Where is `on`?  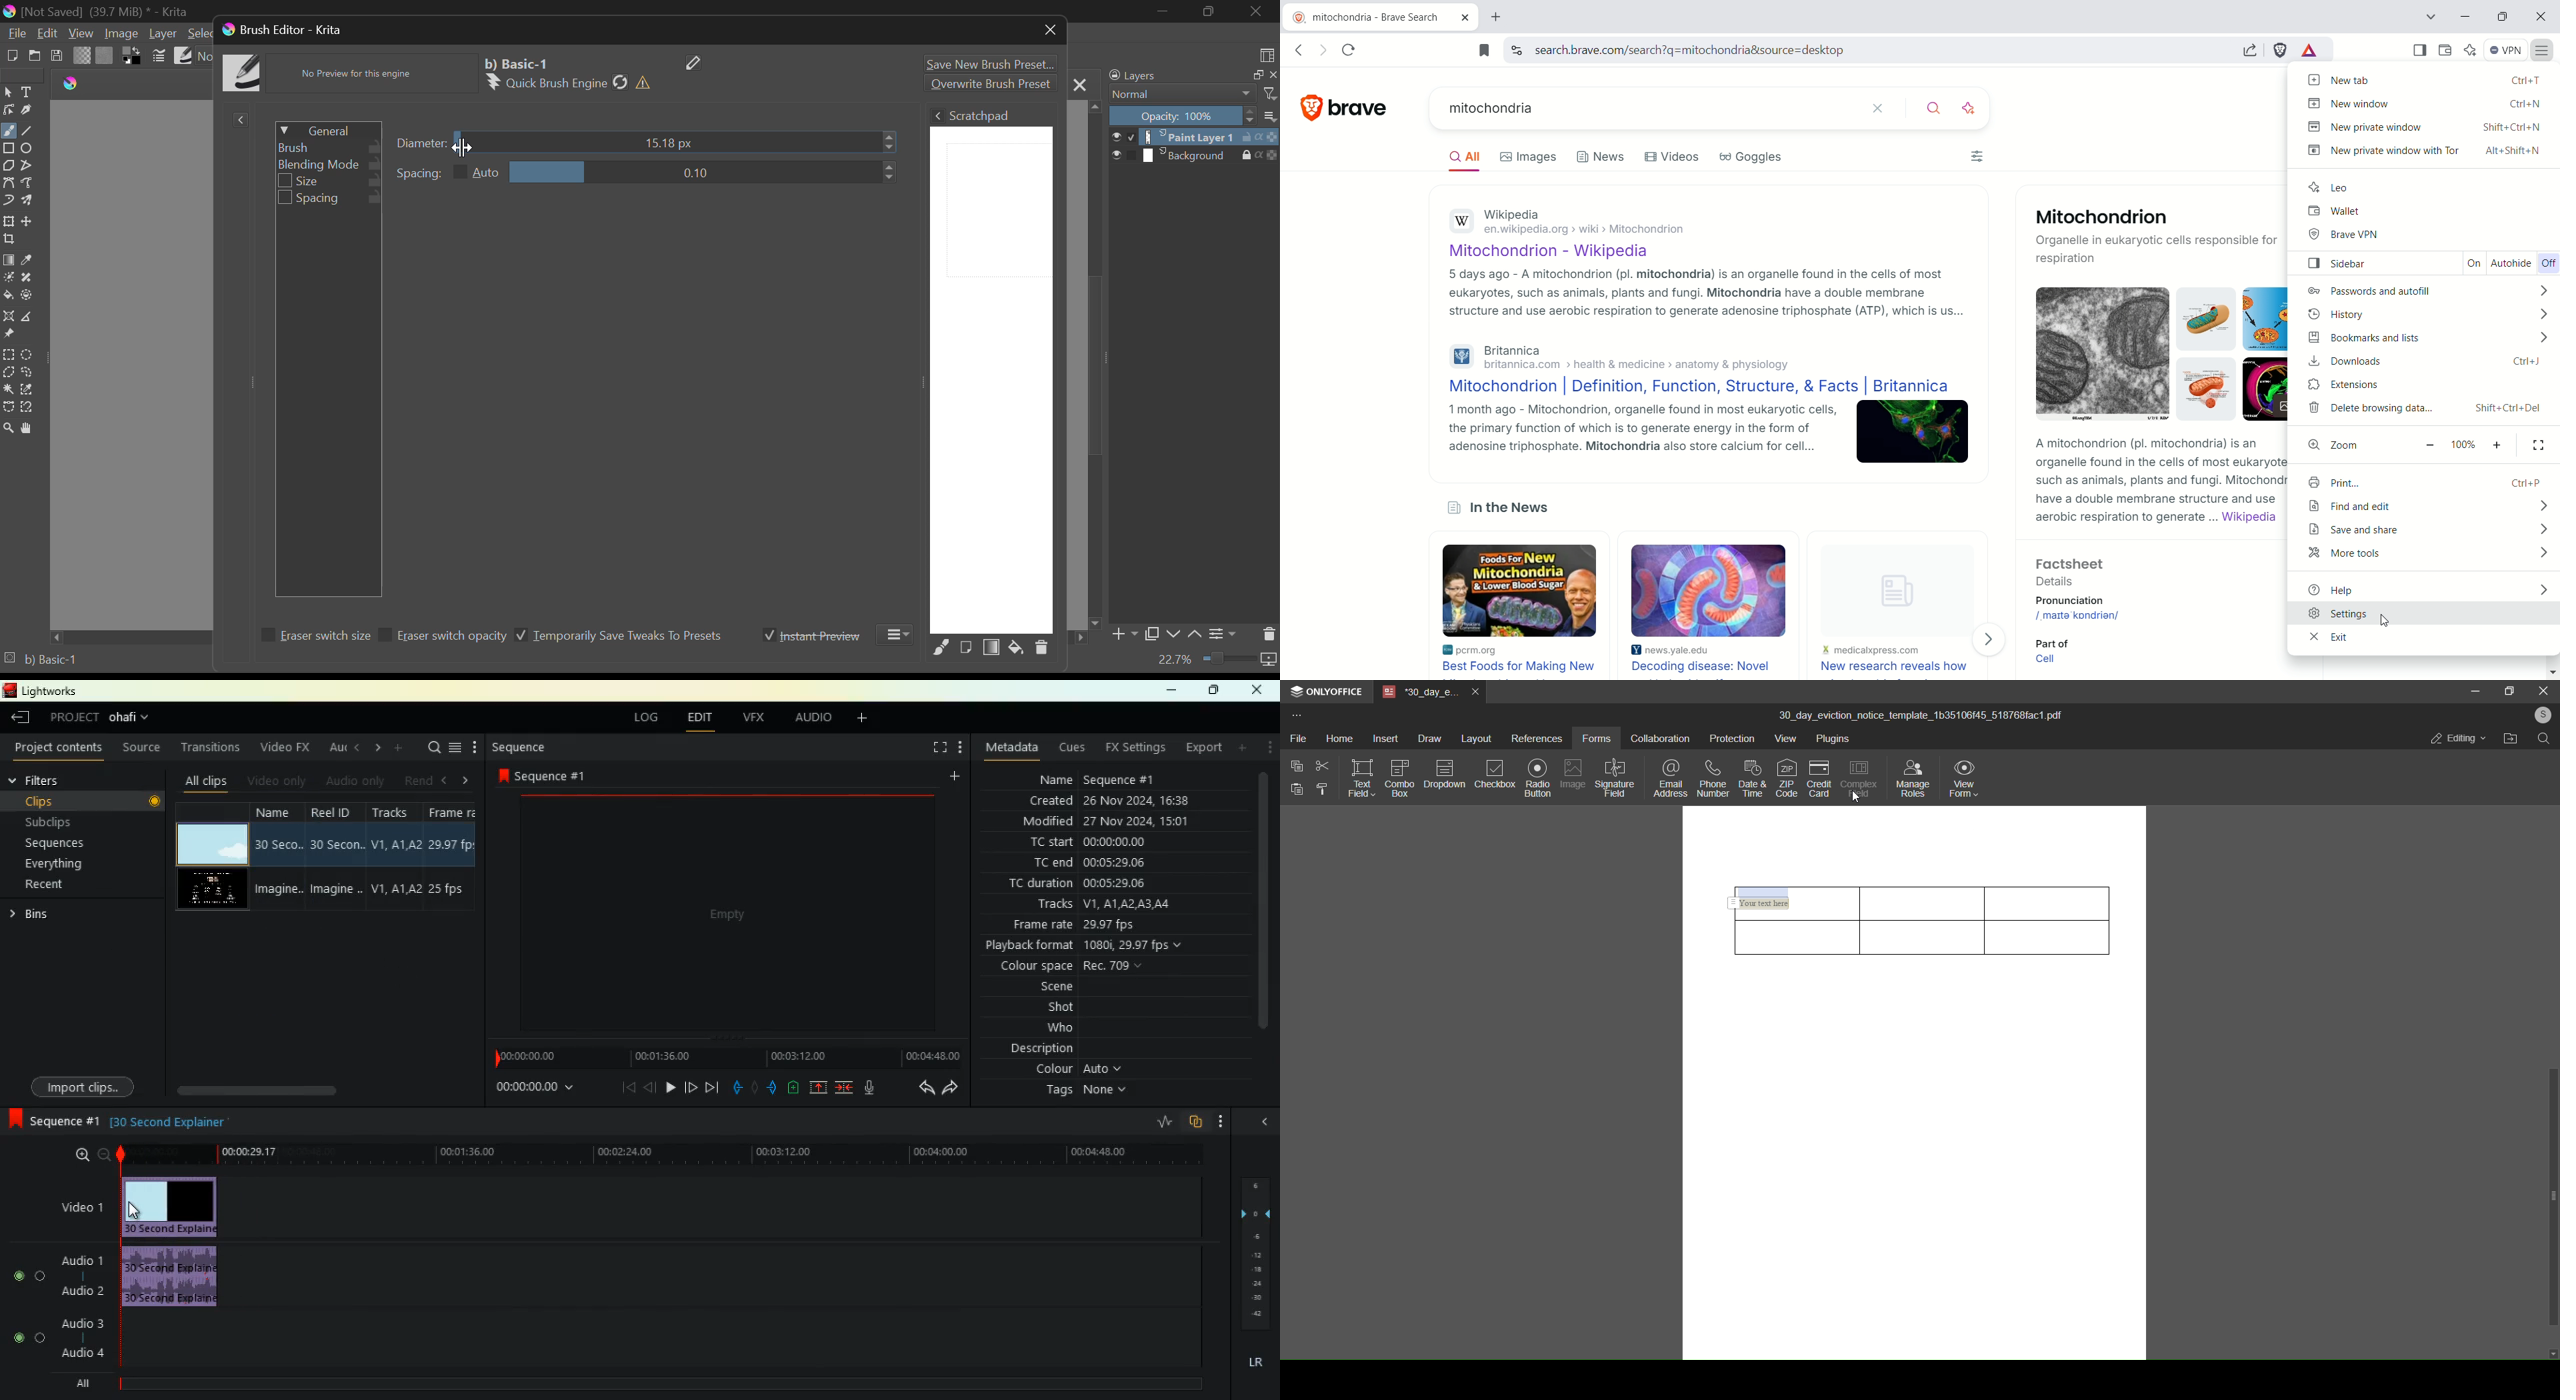
on is located at coordinates (2473, 263).